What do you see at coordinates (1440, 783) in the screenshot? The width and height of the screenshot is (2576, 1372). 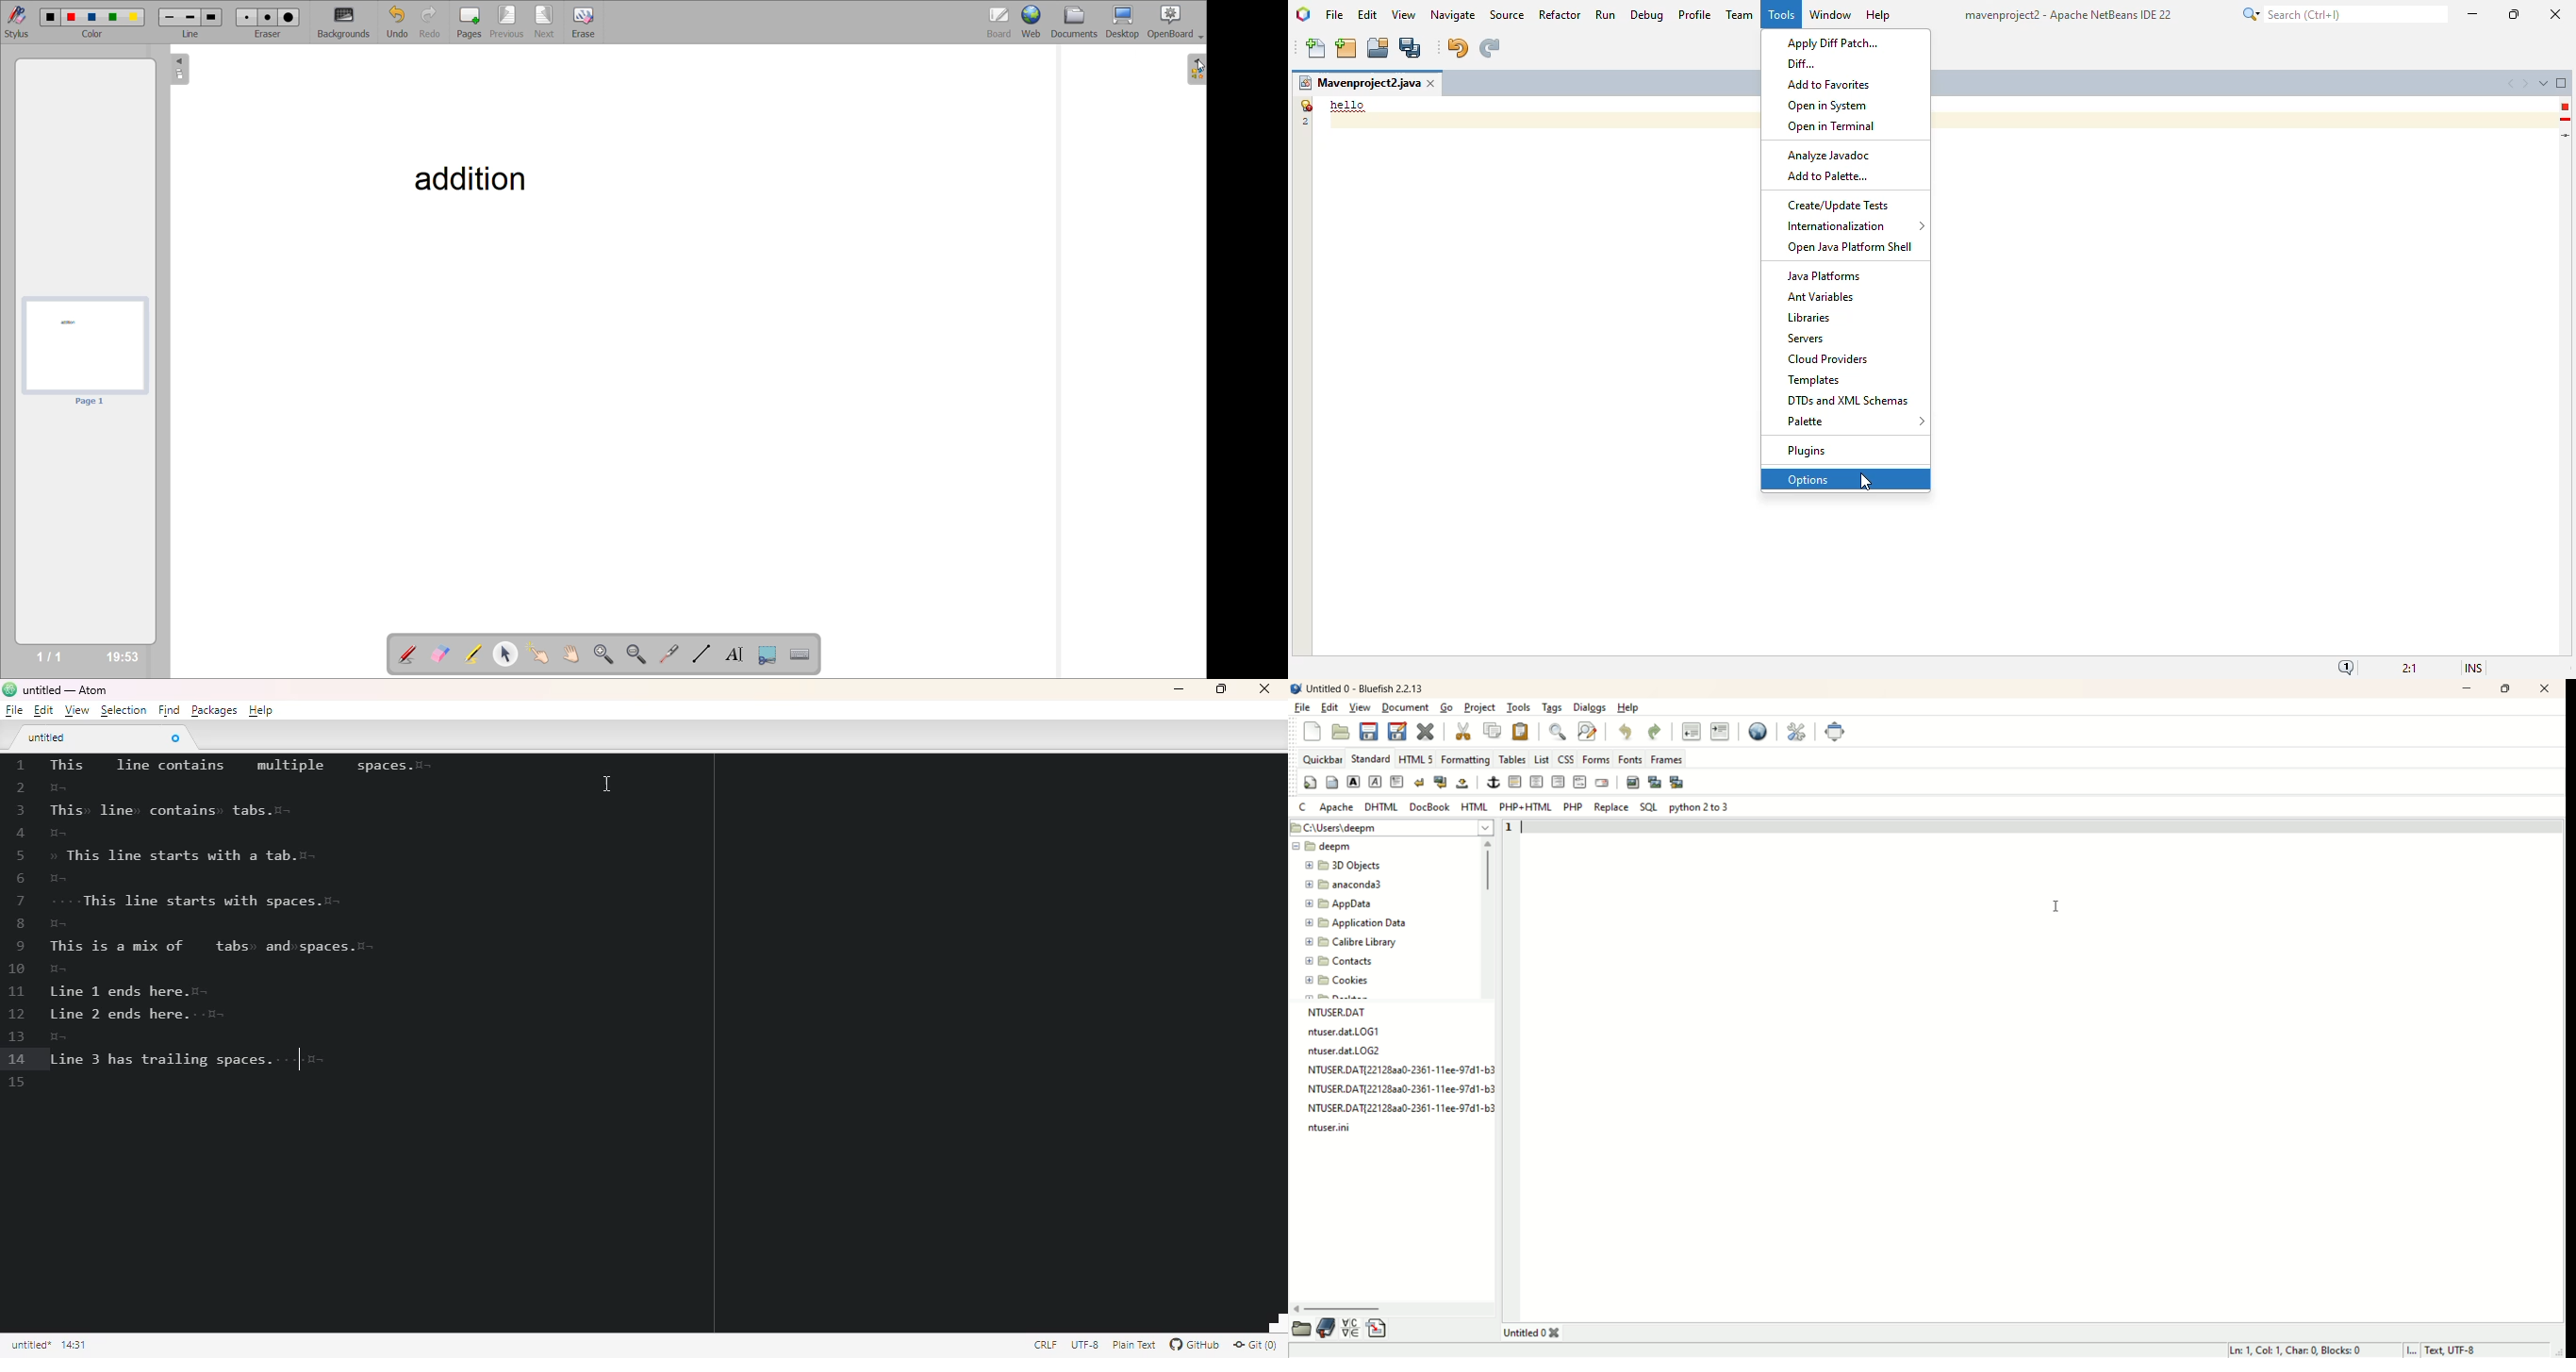 I see `break and clear` at bounding box center [1440, 783].